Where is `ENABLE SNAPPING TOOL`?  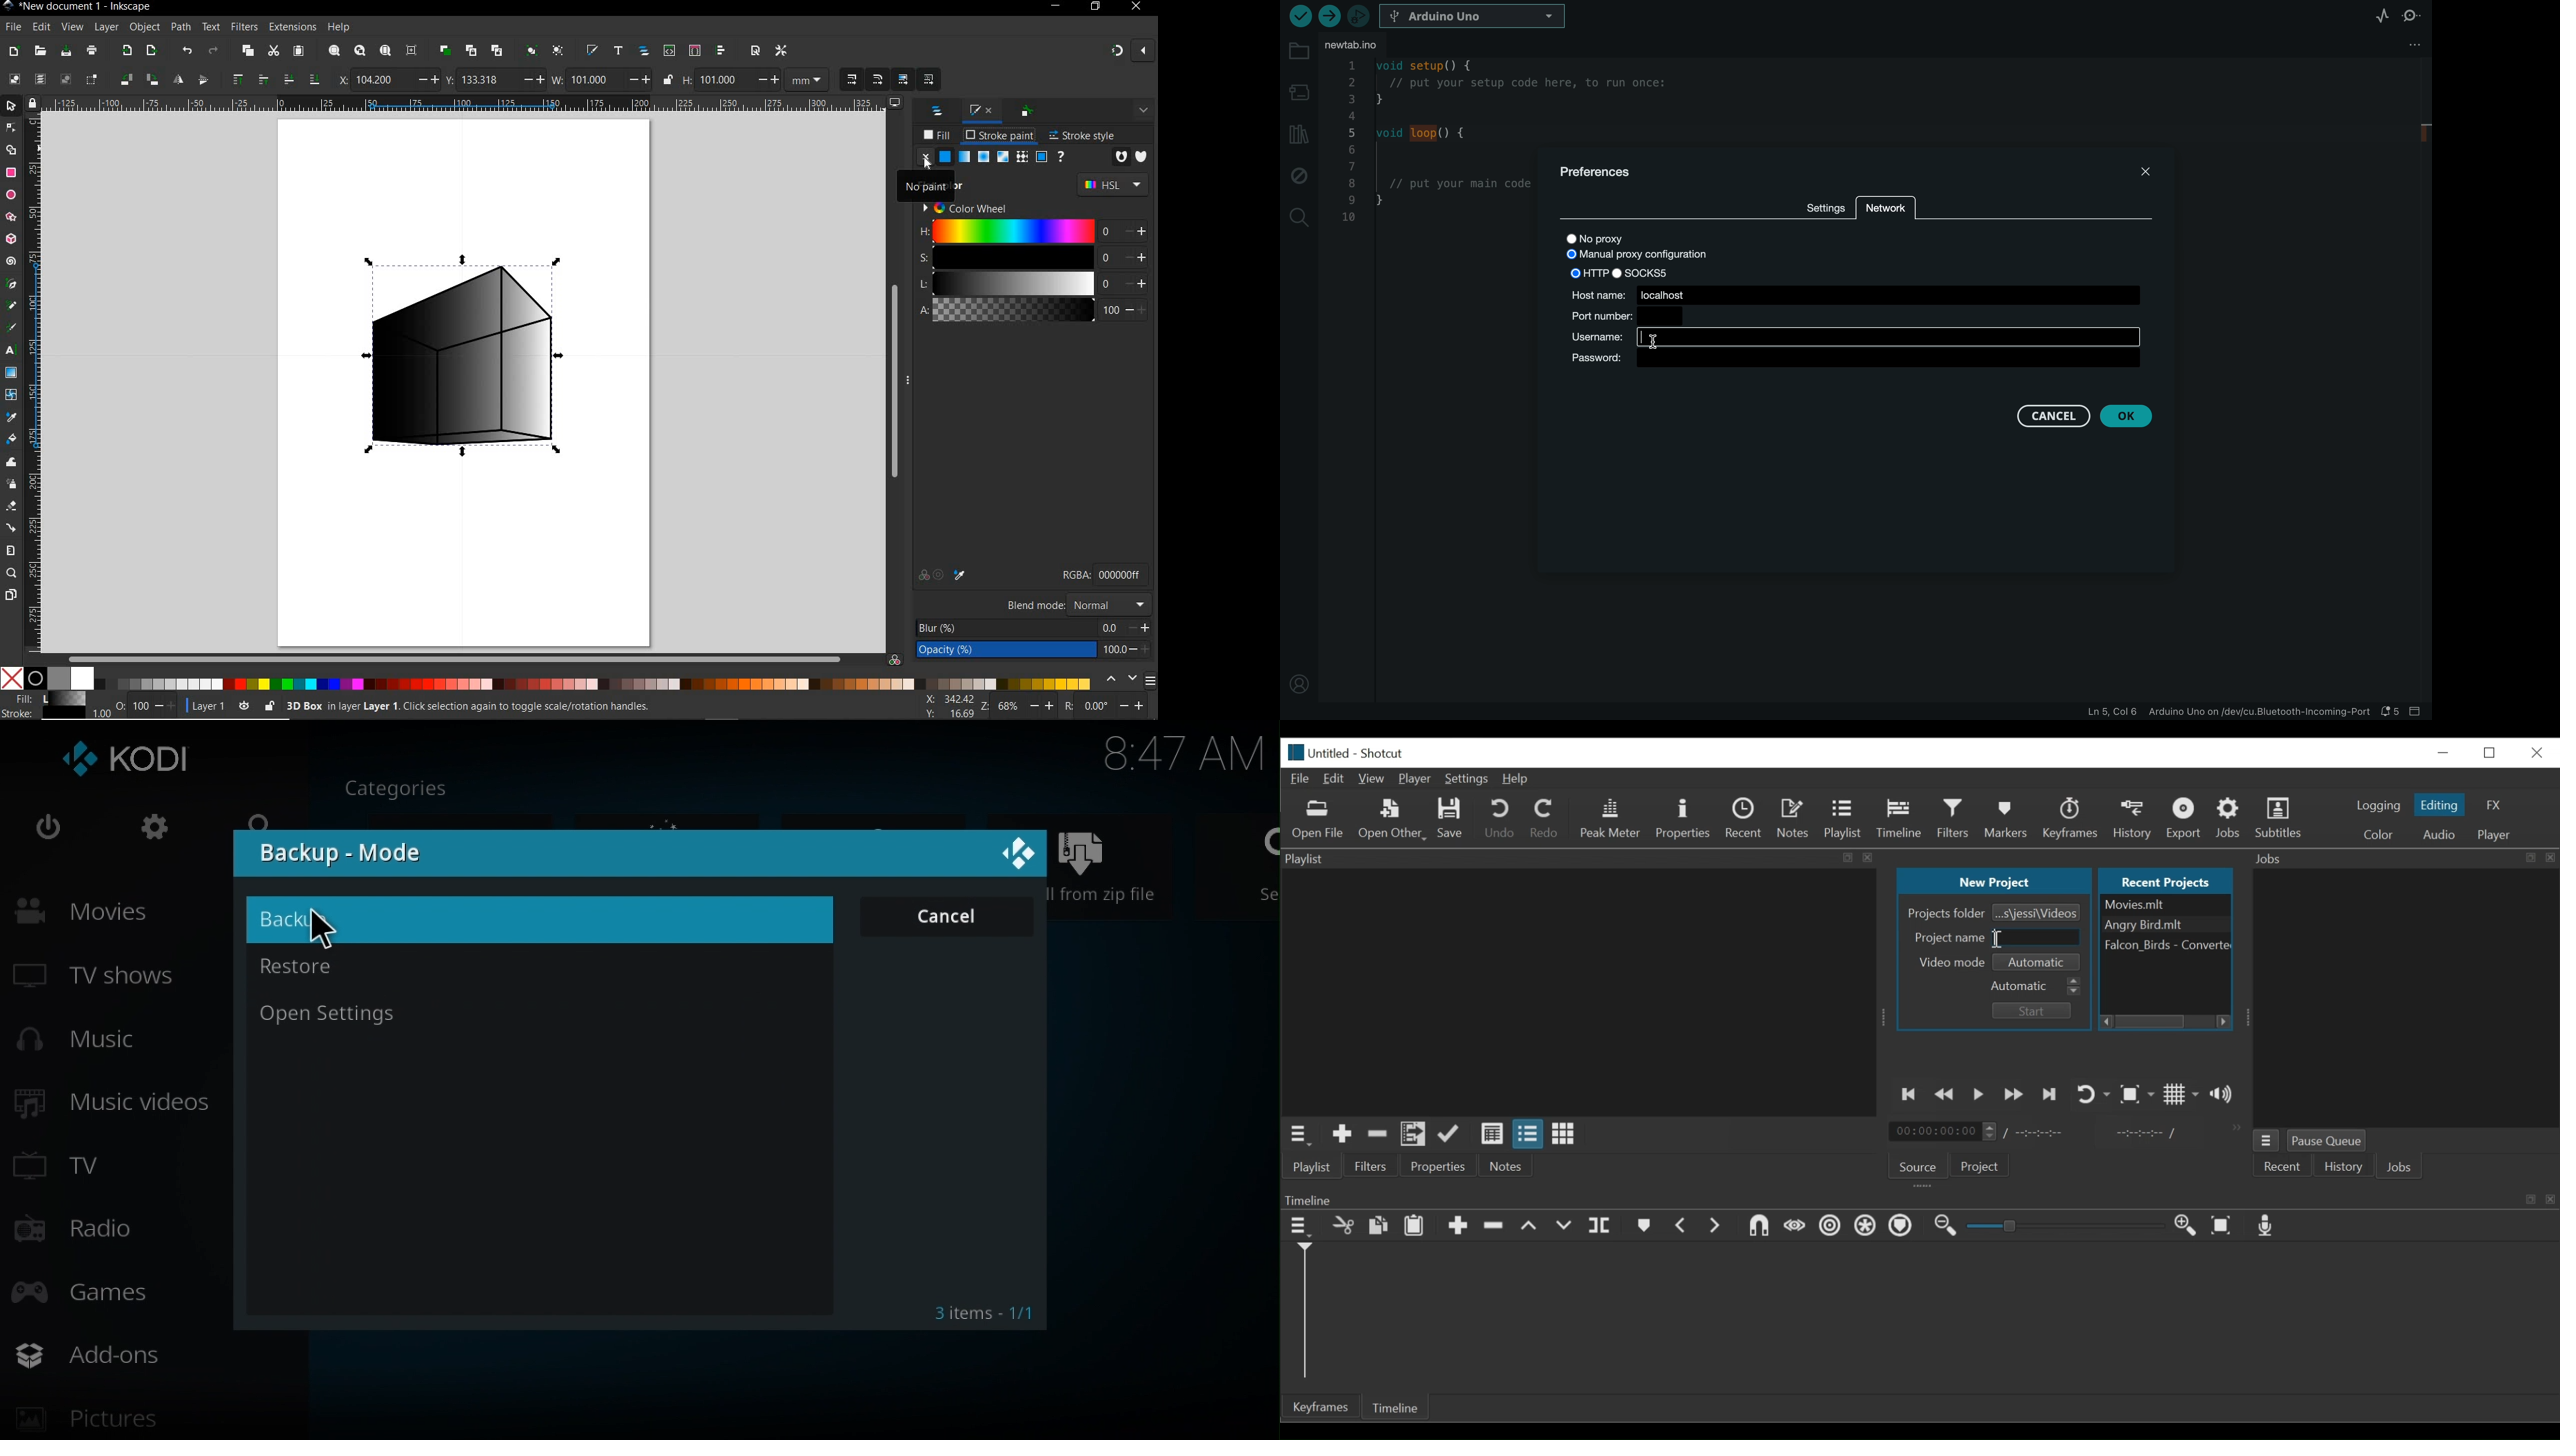 ENABLE SNAPPING TOOL is located at coordinates (1118, 51).